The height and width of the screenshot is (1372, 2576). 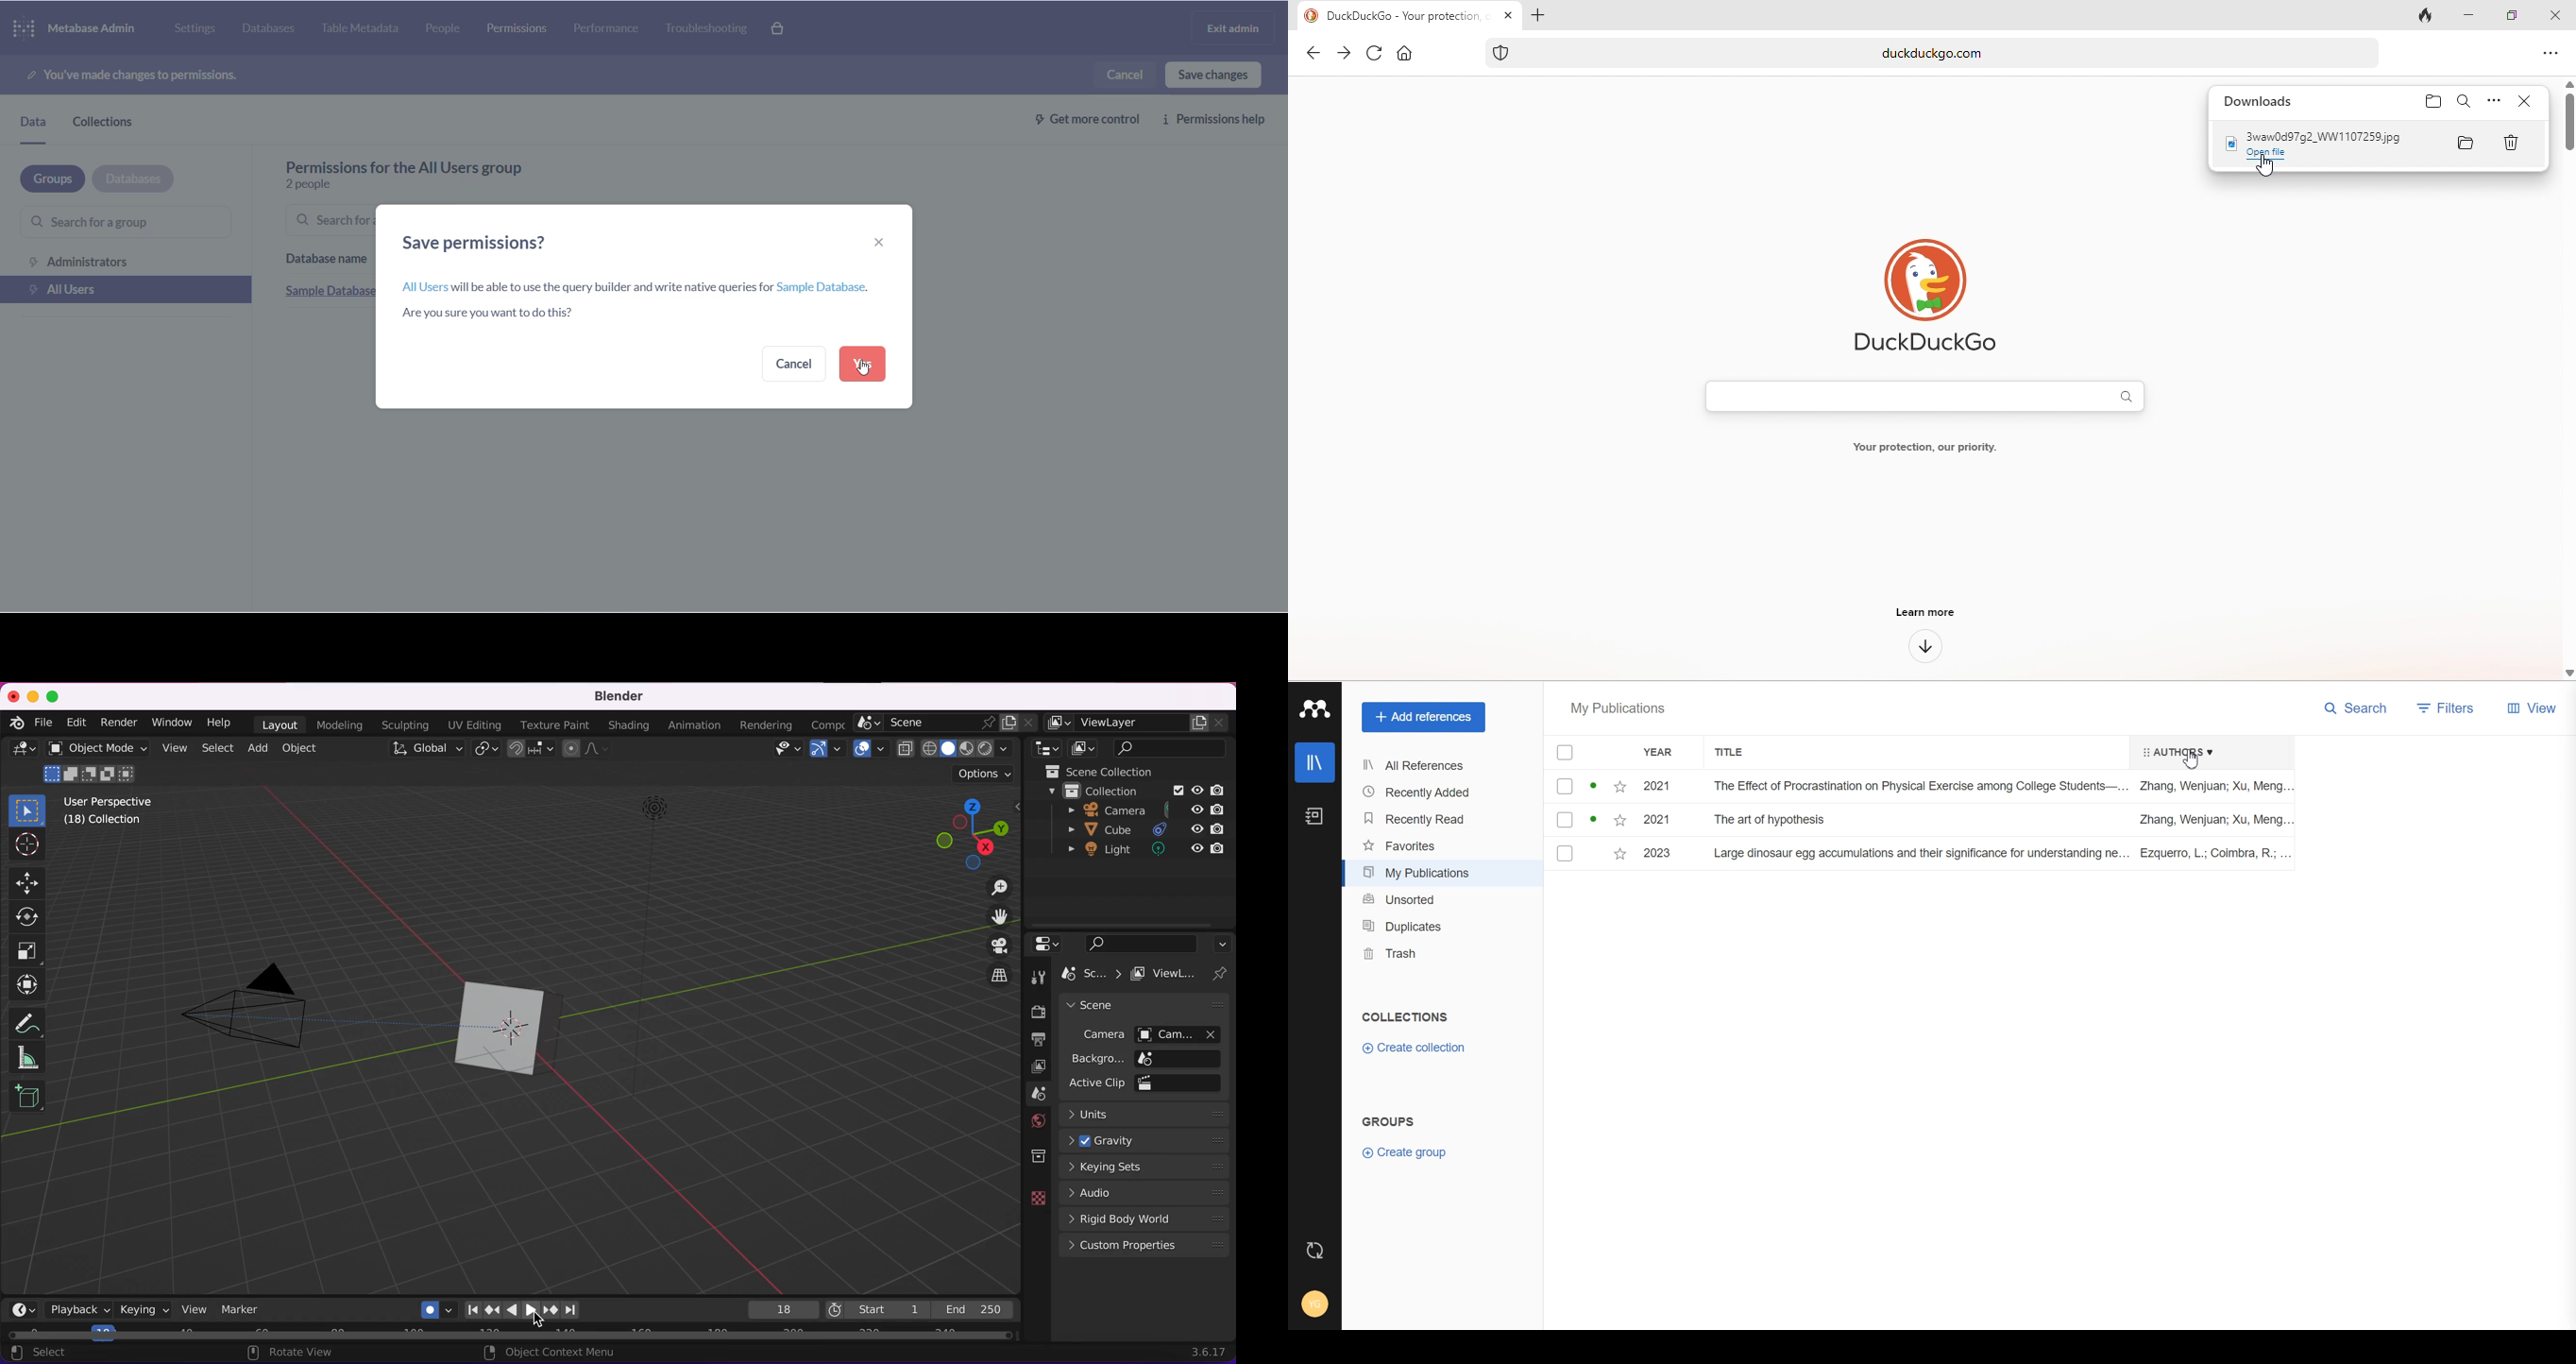 What do you see at coordinates (1618, 854) in the screenshot?
I see `Favorites` at bounding box center [1618, 854].